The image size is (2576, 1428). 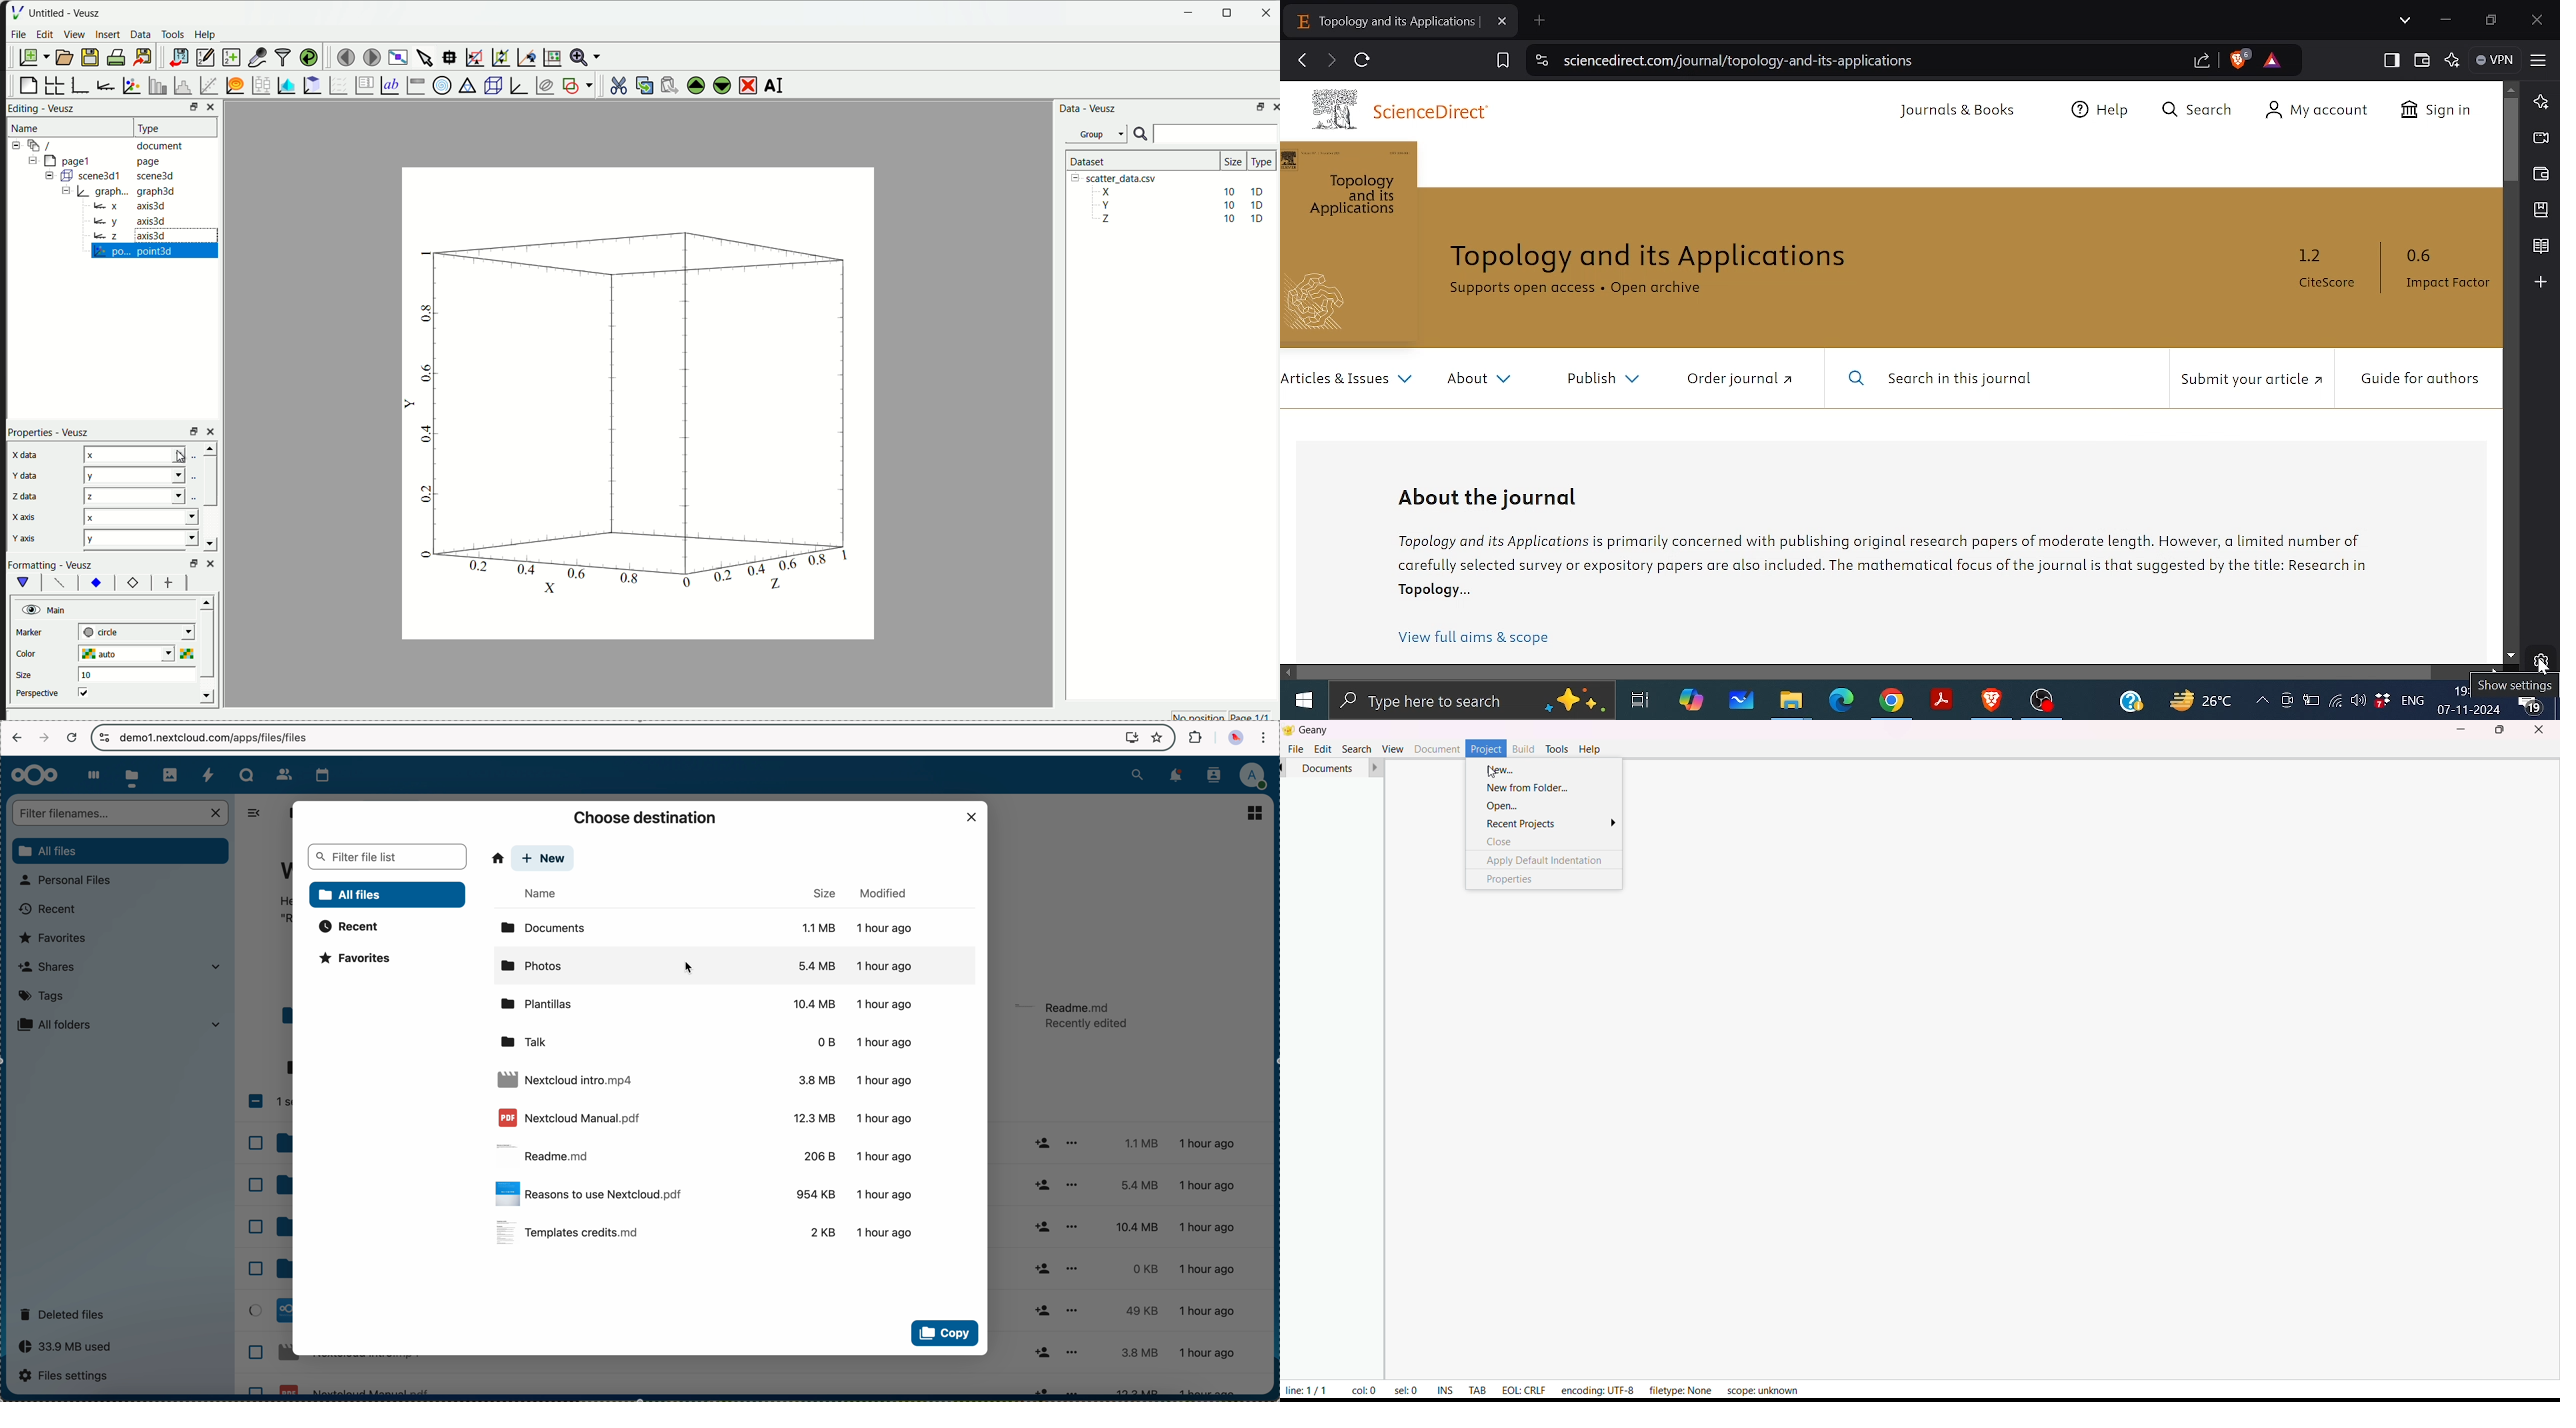 What do you see at coordinates (2336, 703) in the screenshot?
I see `Internet access` at bounding box center [2336, 703].